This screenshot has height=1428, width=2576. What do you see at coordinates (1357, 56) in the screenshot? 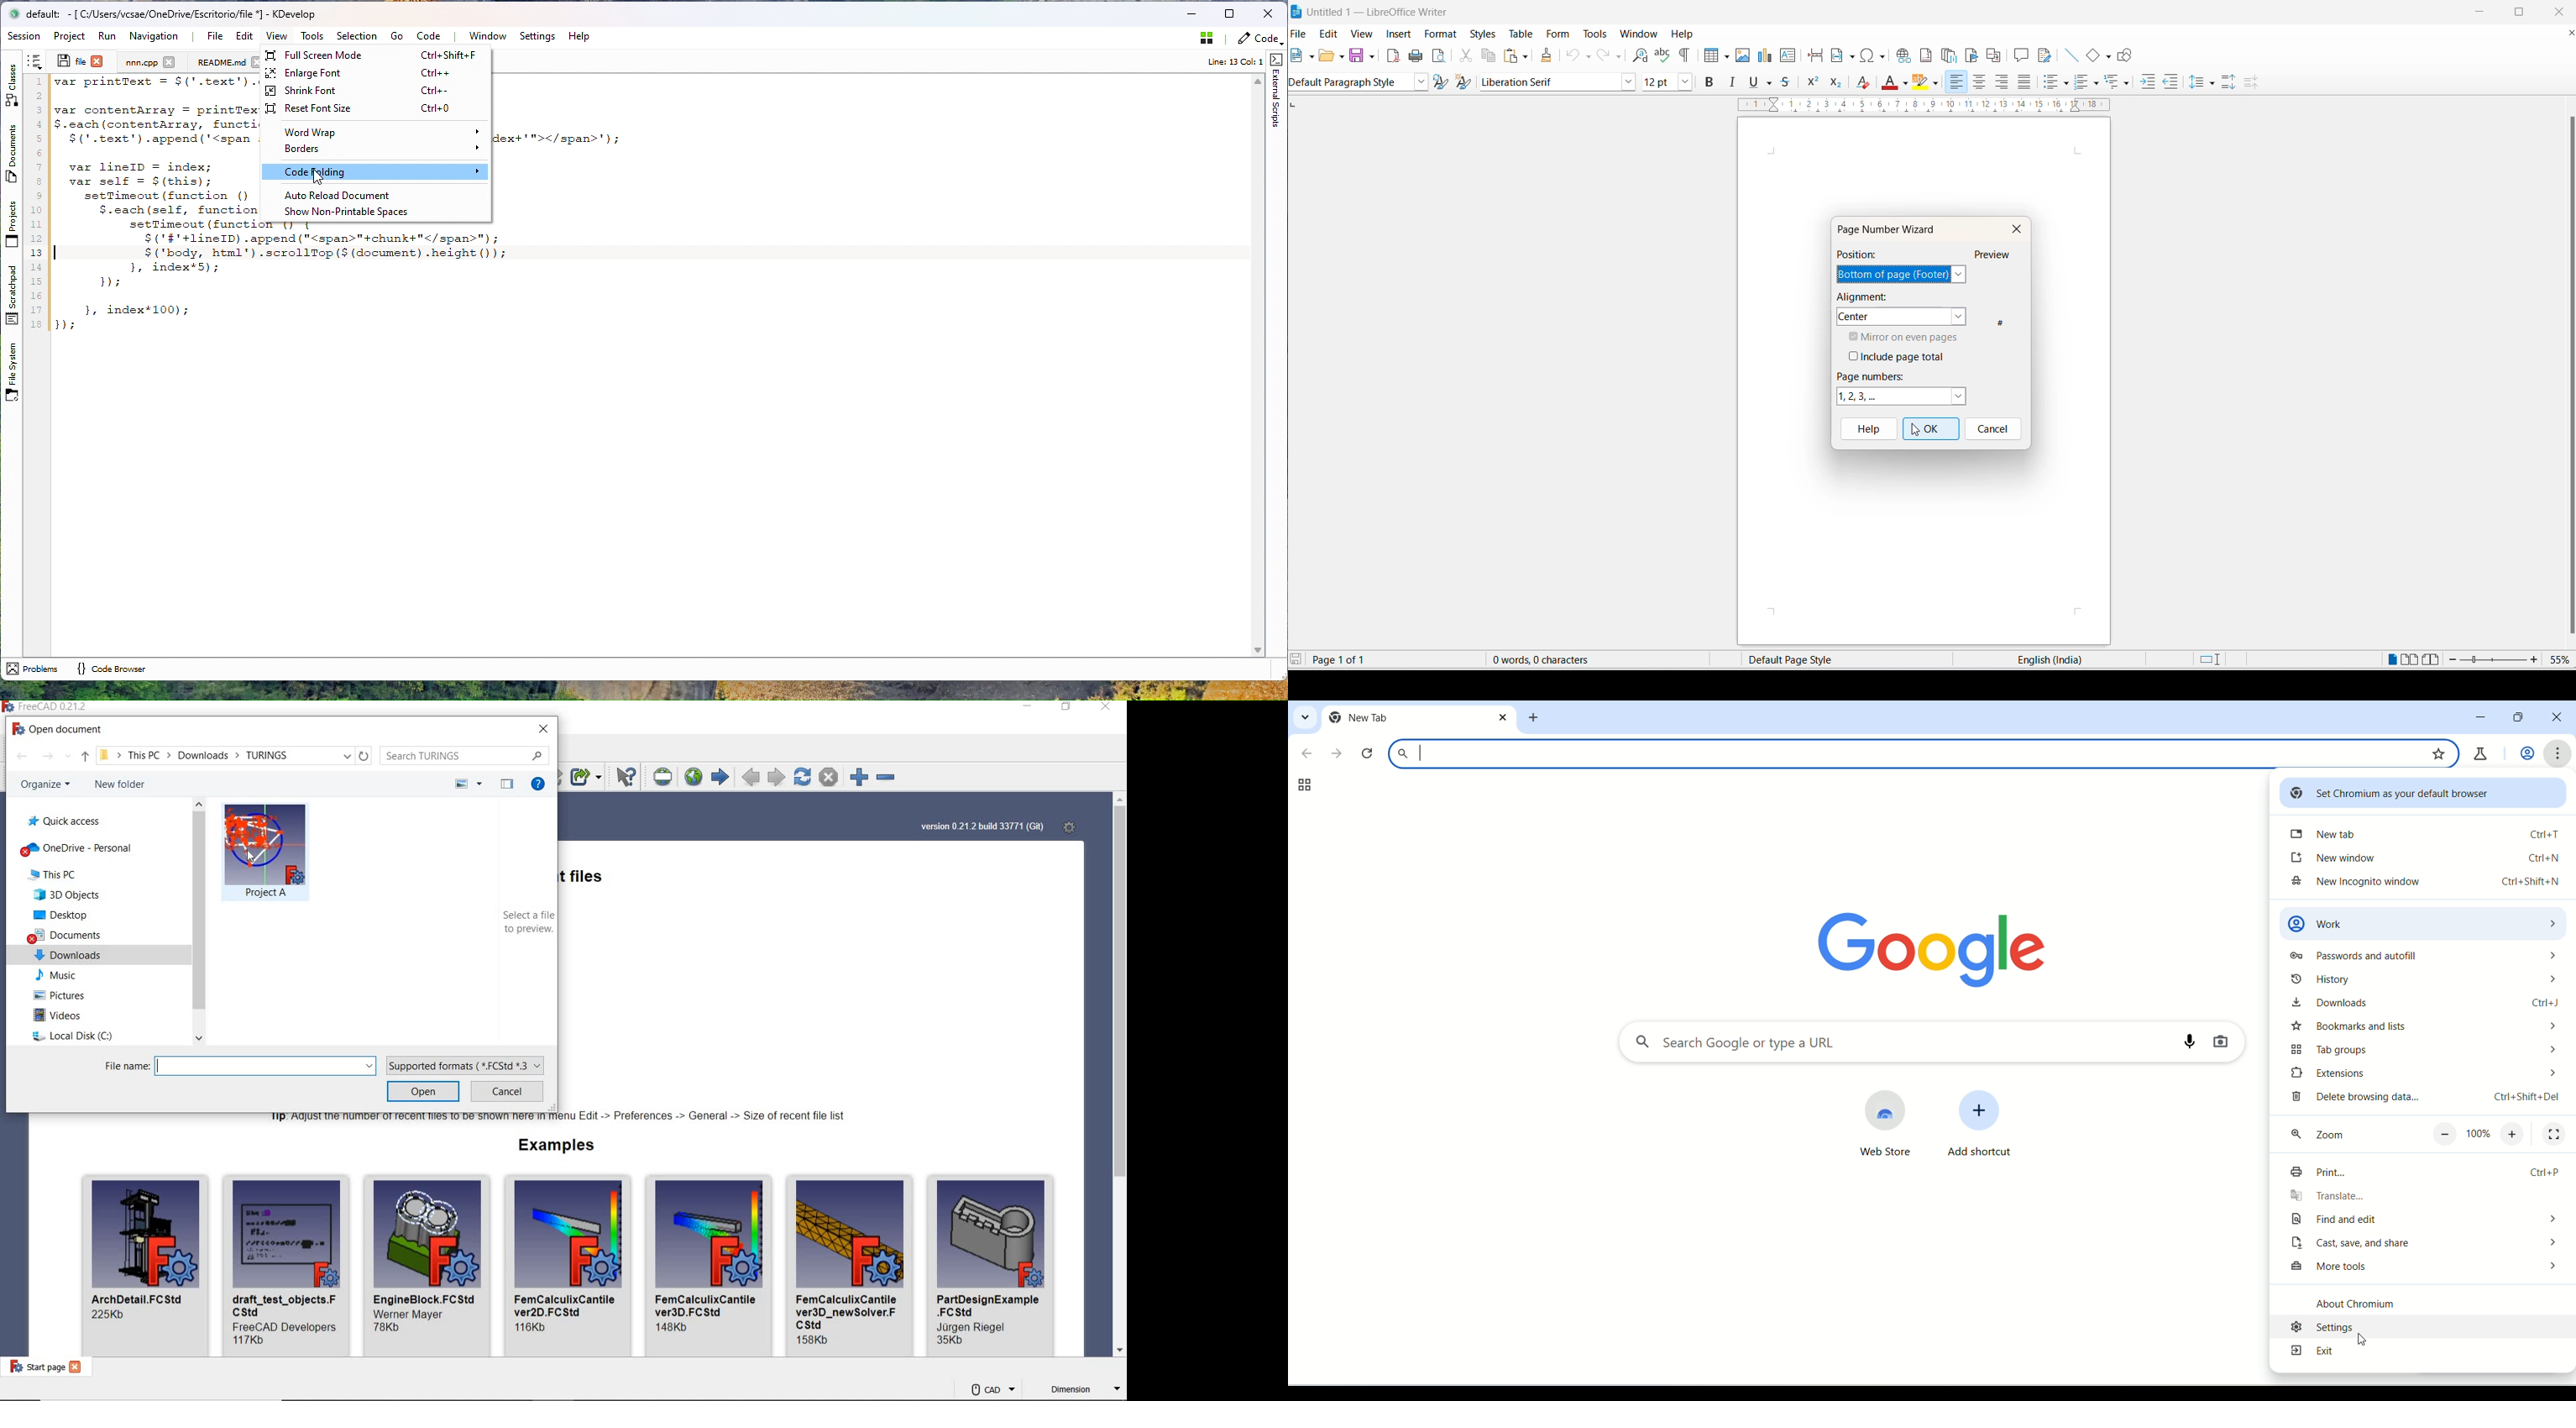
I see `save` at bounding box center [1357, 56].